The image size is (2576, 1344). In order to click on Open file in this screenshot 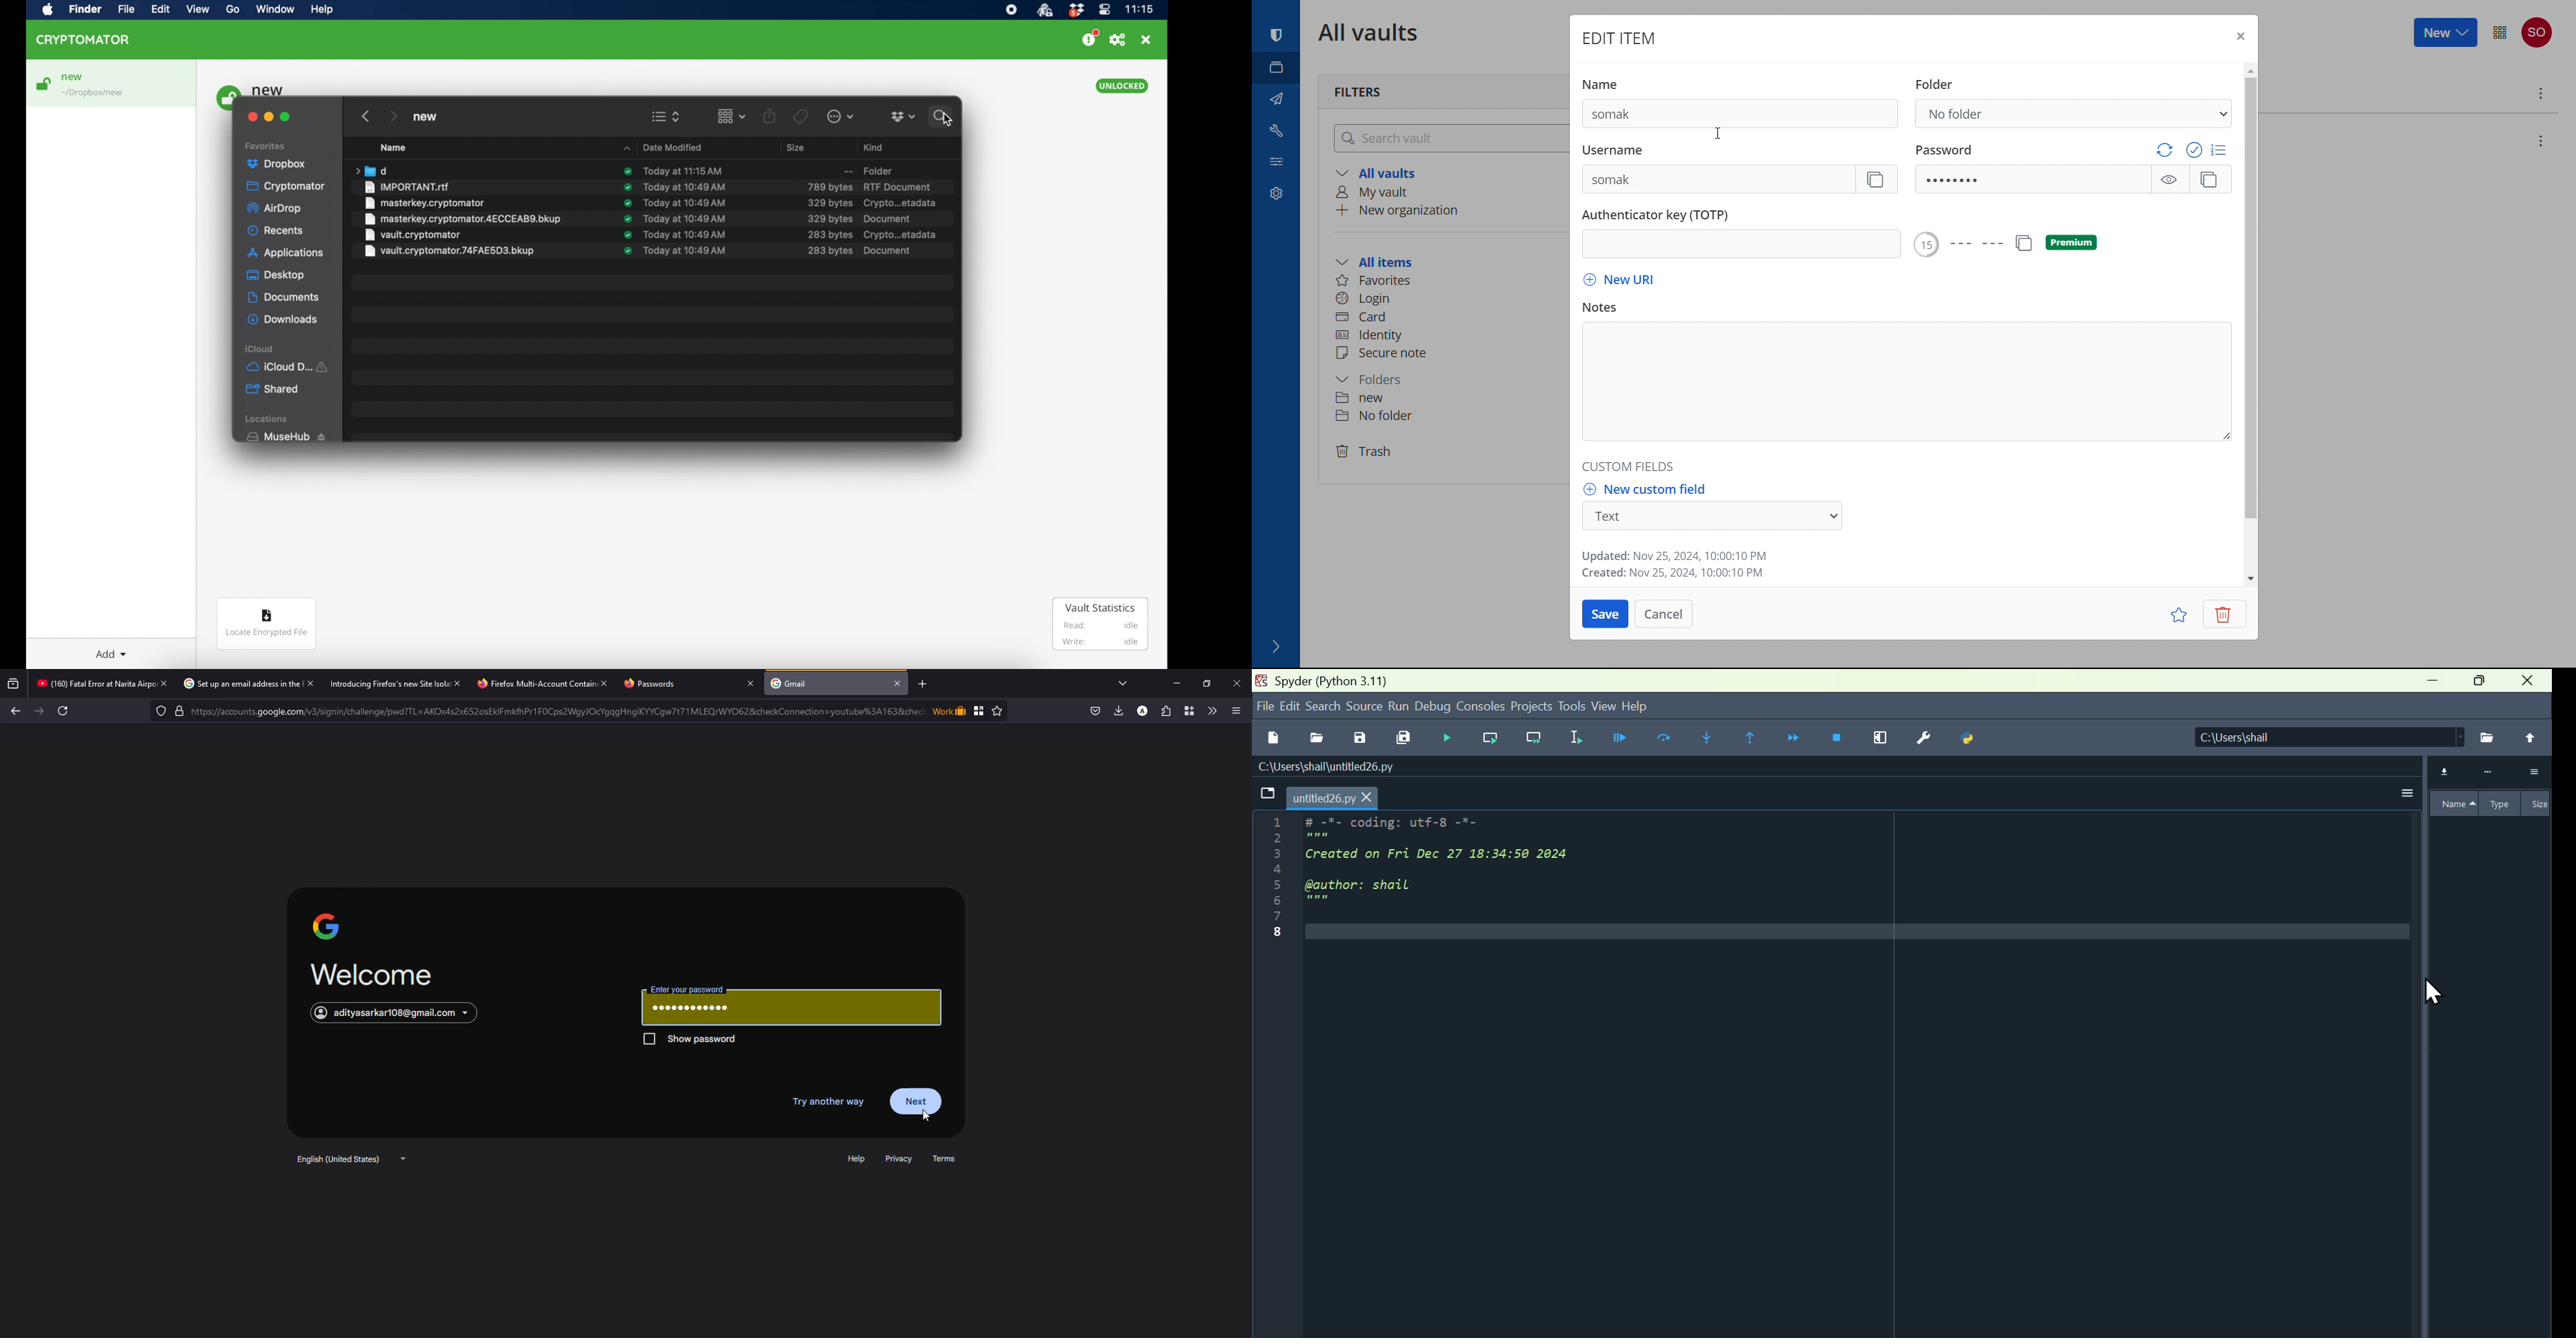, I will do `click(1315, 735)`.